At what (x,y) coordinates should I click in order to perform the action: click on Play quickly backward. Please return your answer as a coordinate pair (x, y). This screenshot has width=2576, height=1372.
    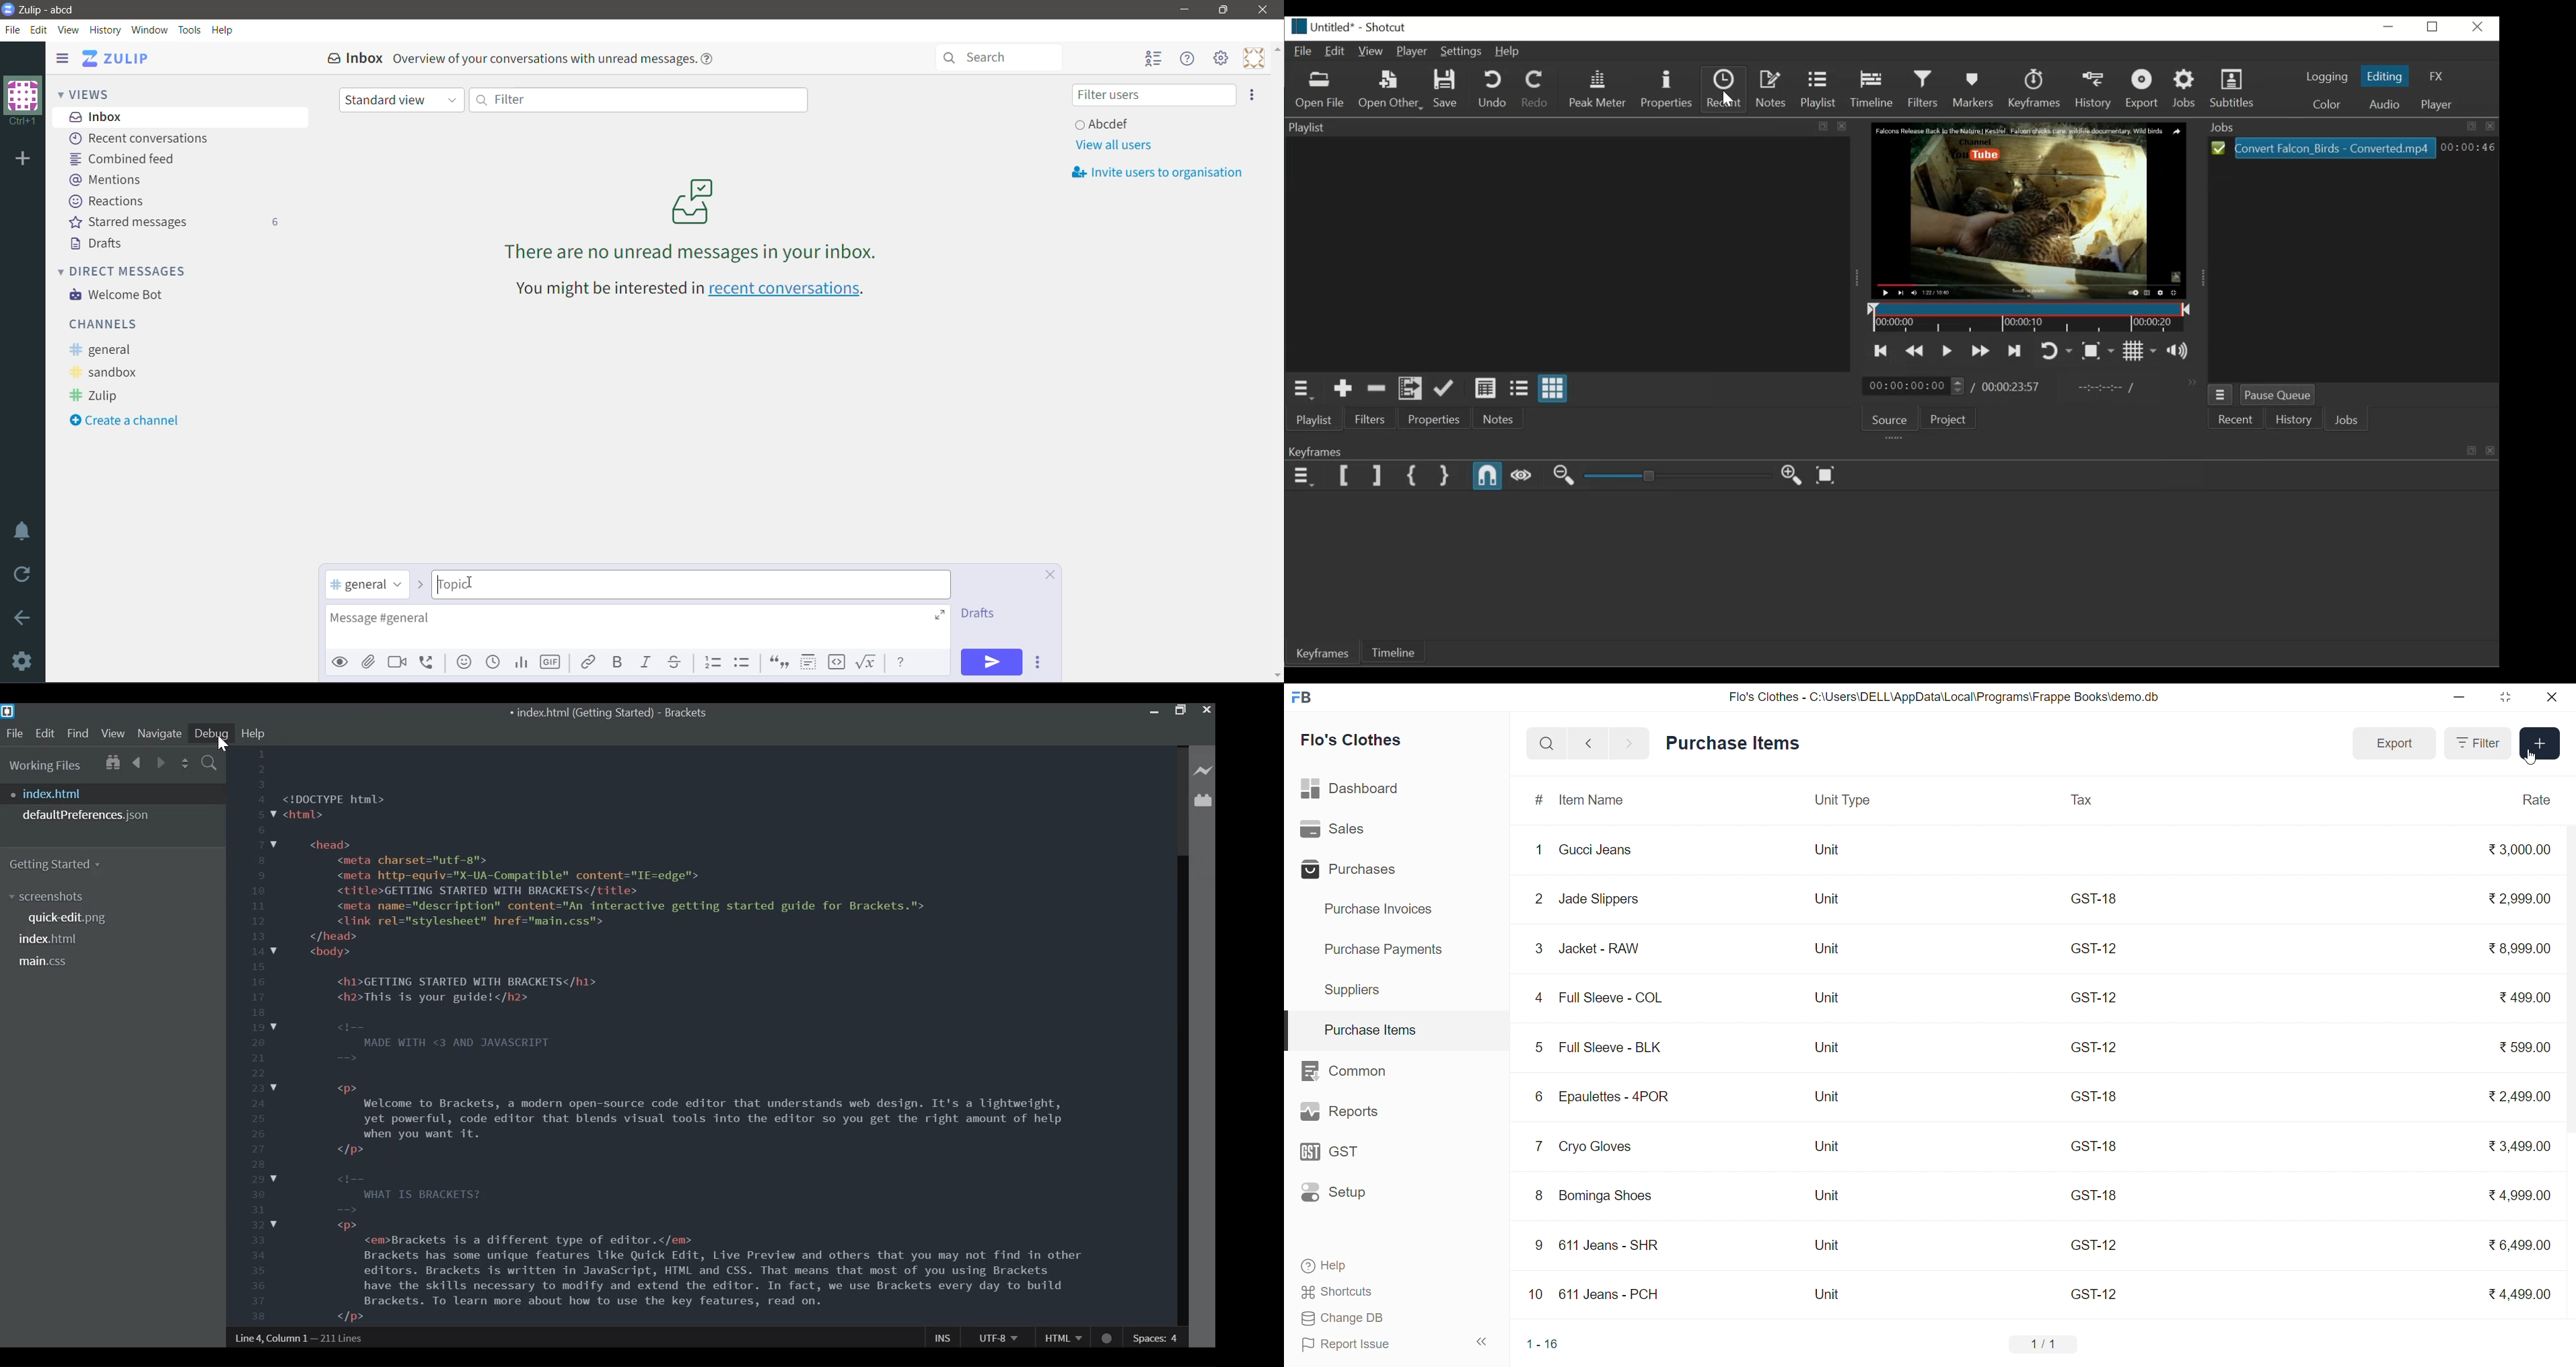
    Looking at the image, I should click on (1916, 350).